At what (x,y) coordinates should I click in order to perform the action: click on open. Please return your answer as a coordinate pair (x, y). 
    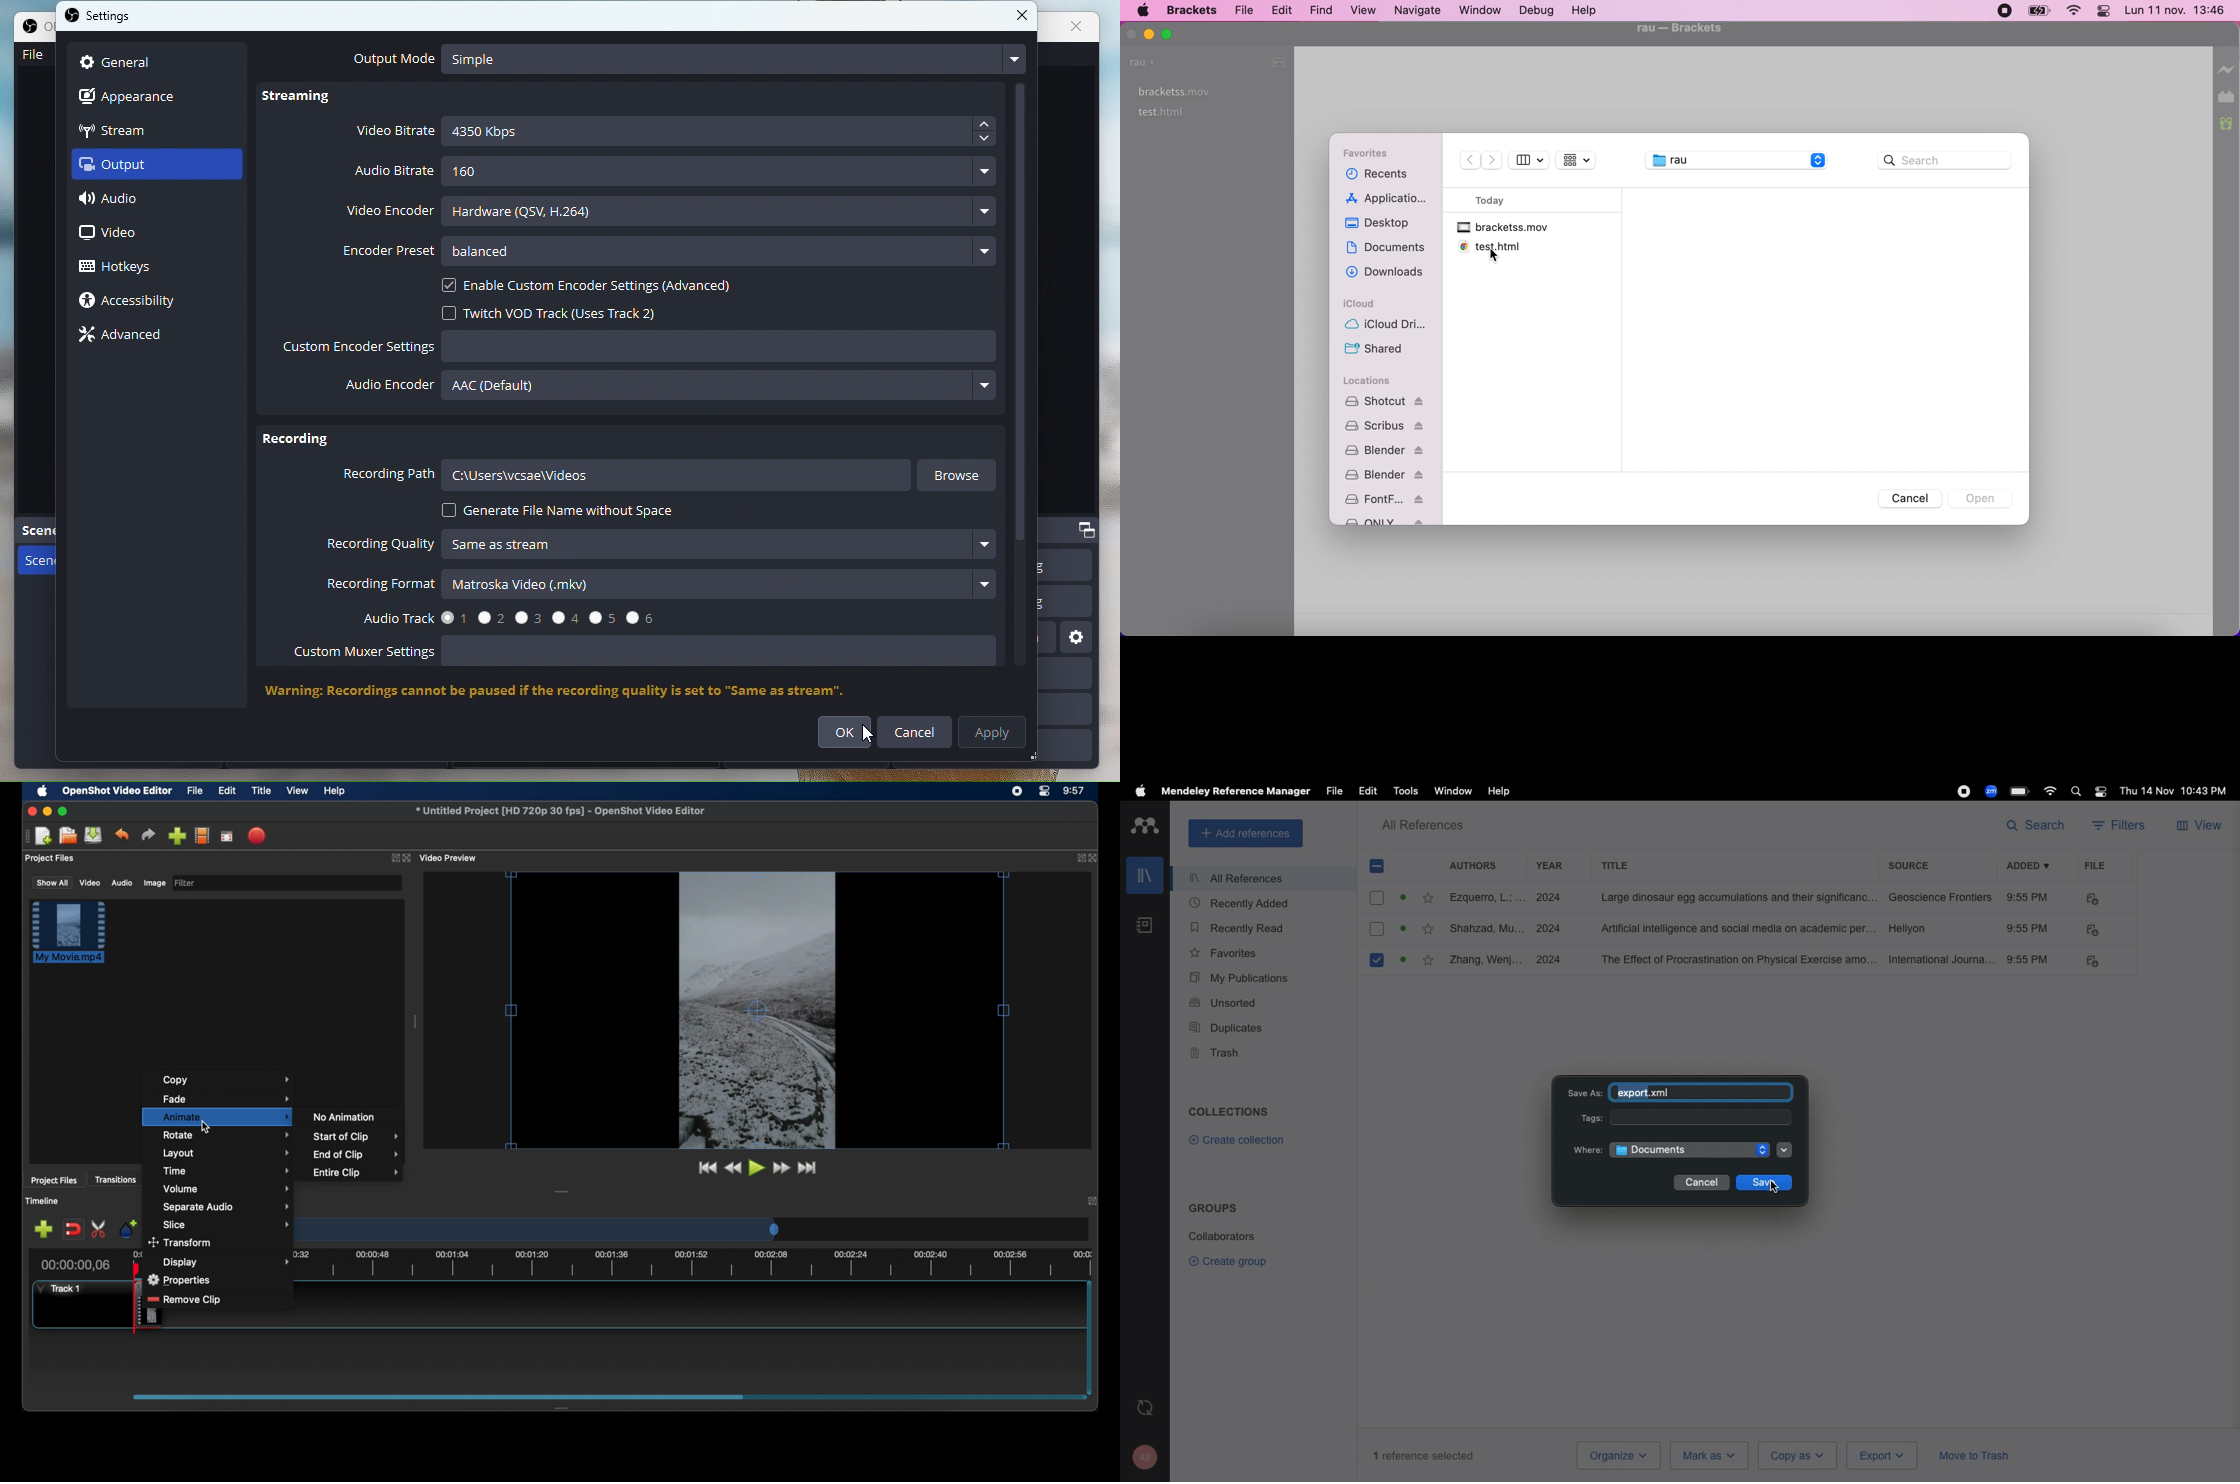
    Looking at the image, I should click on (1981, 497).